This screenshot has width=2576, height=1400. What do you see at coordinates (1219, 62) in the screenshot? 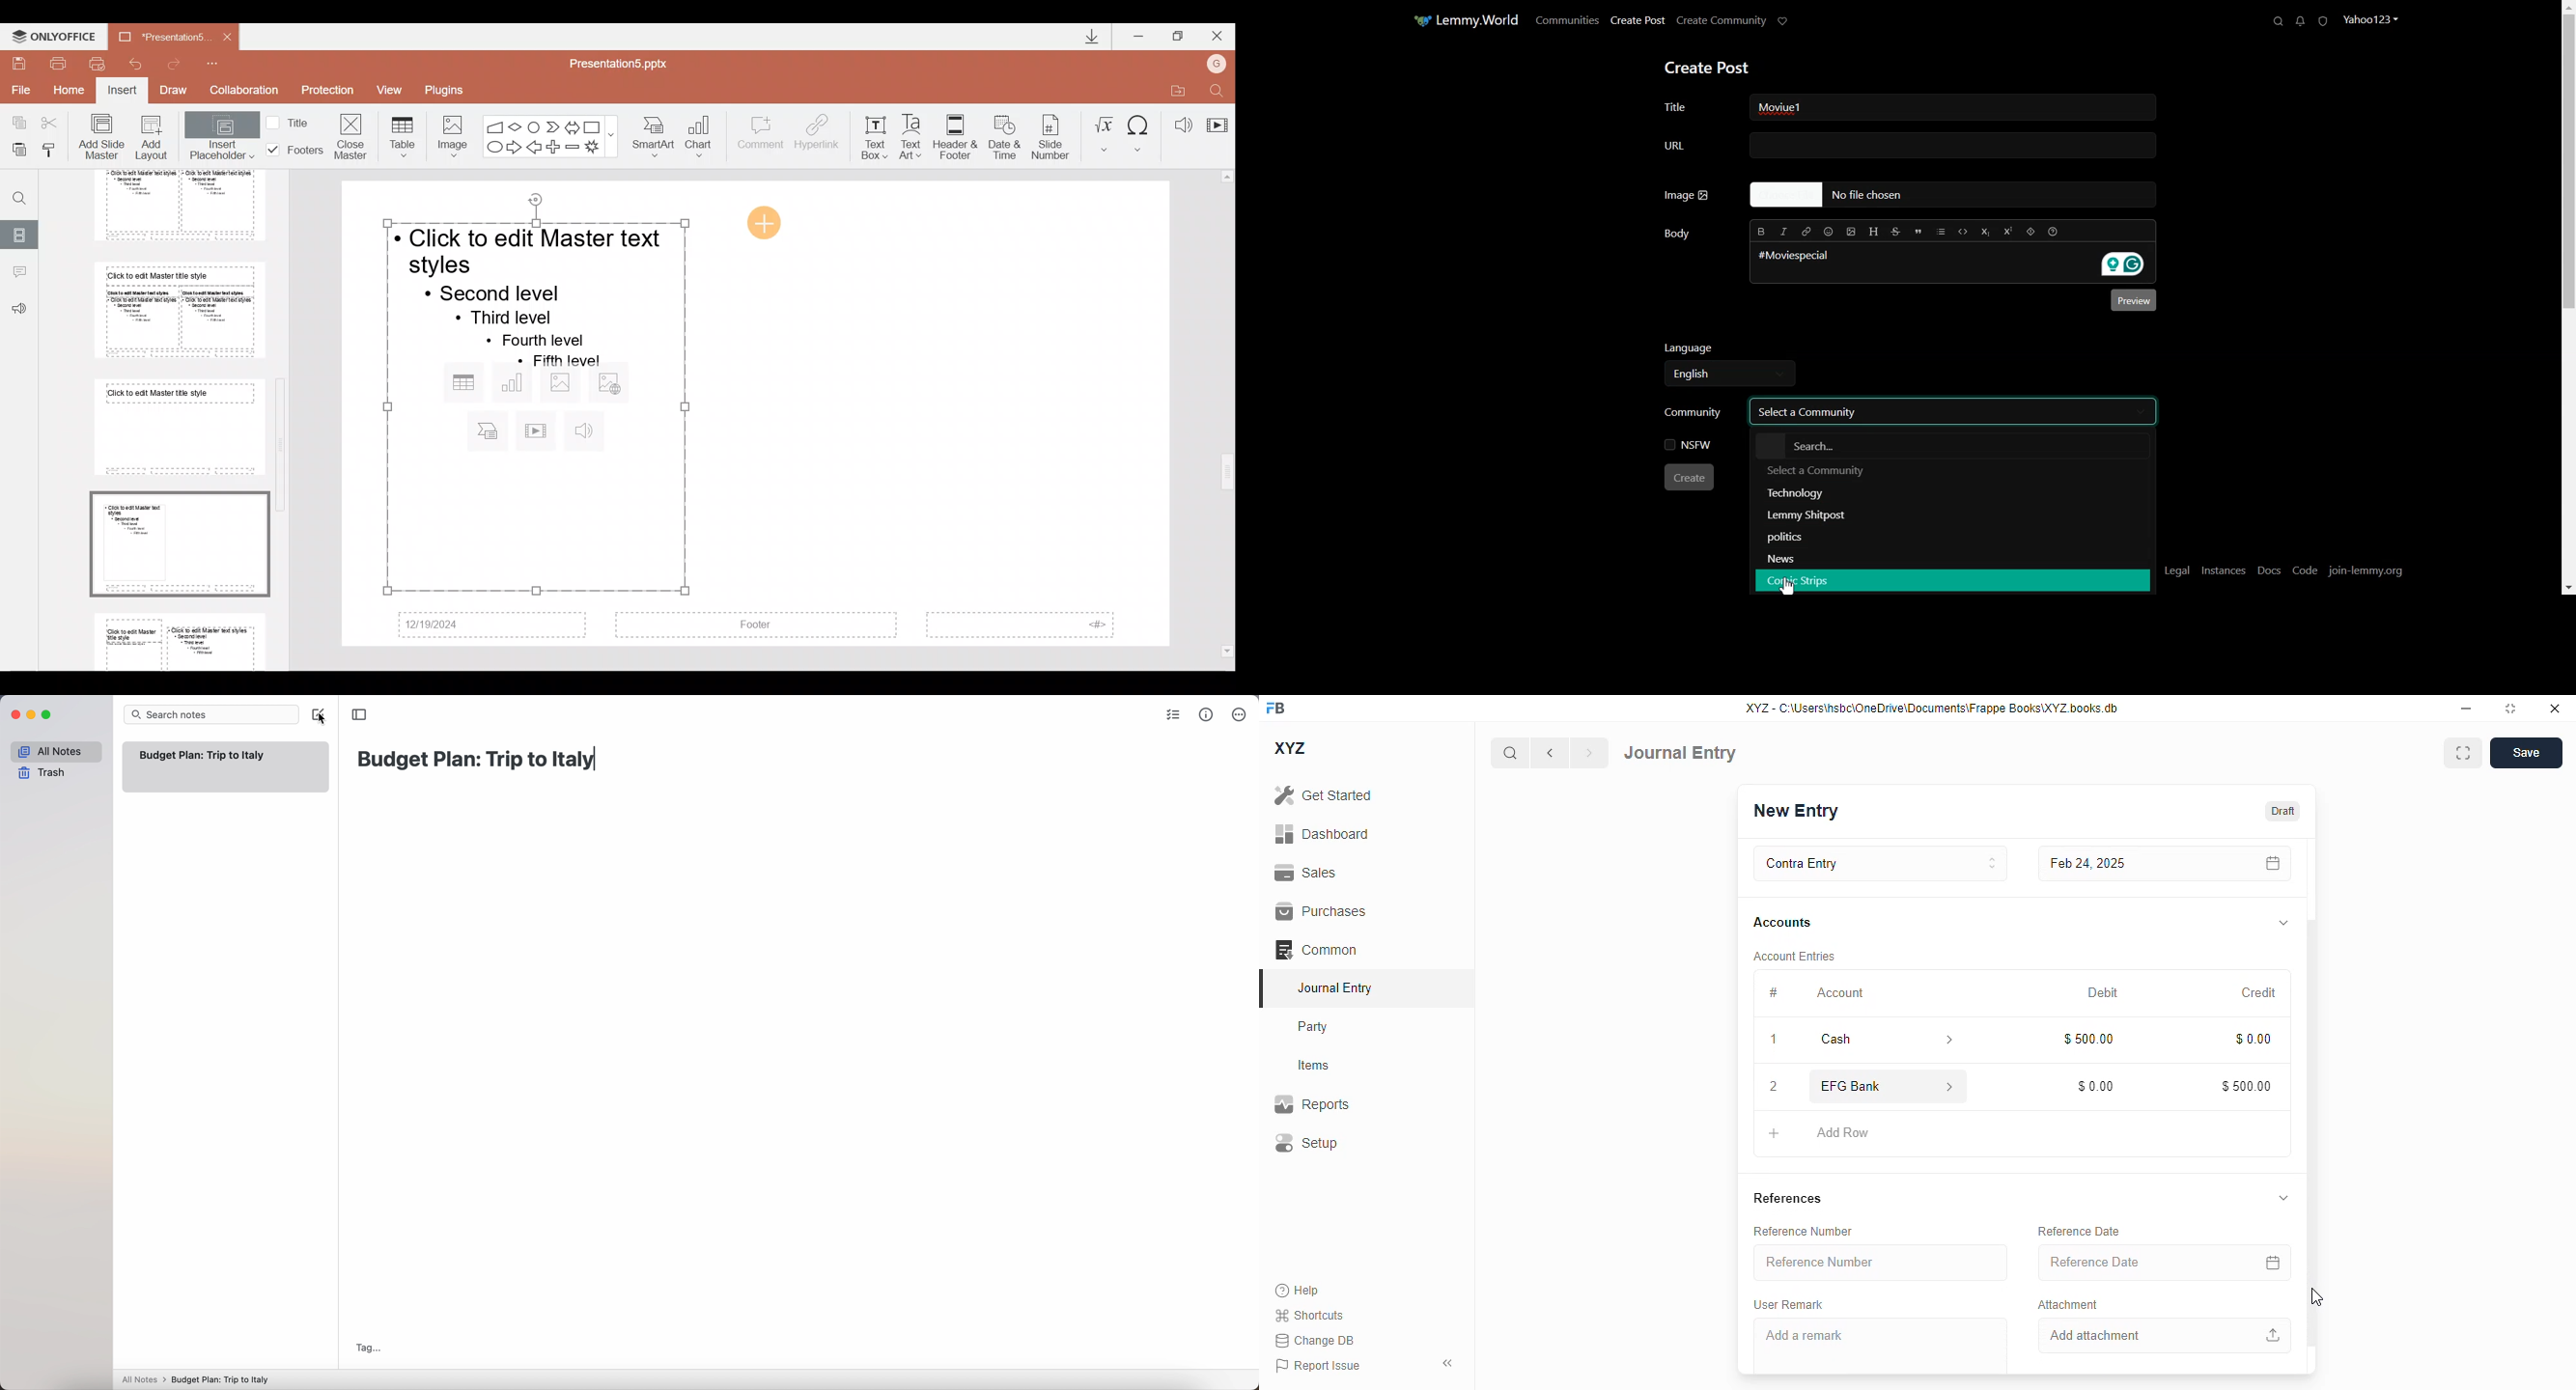
I see `Account name` at bounding box center [1219, 62].